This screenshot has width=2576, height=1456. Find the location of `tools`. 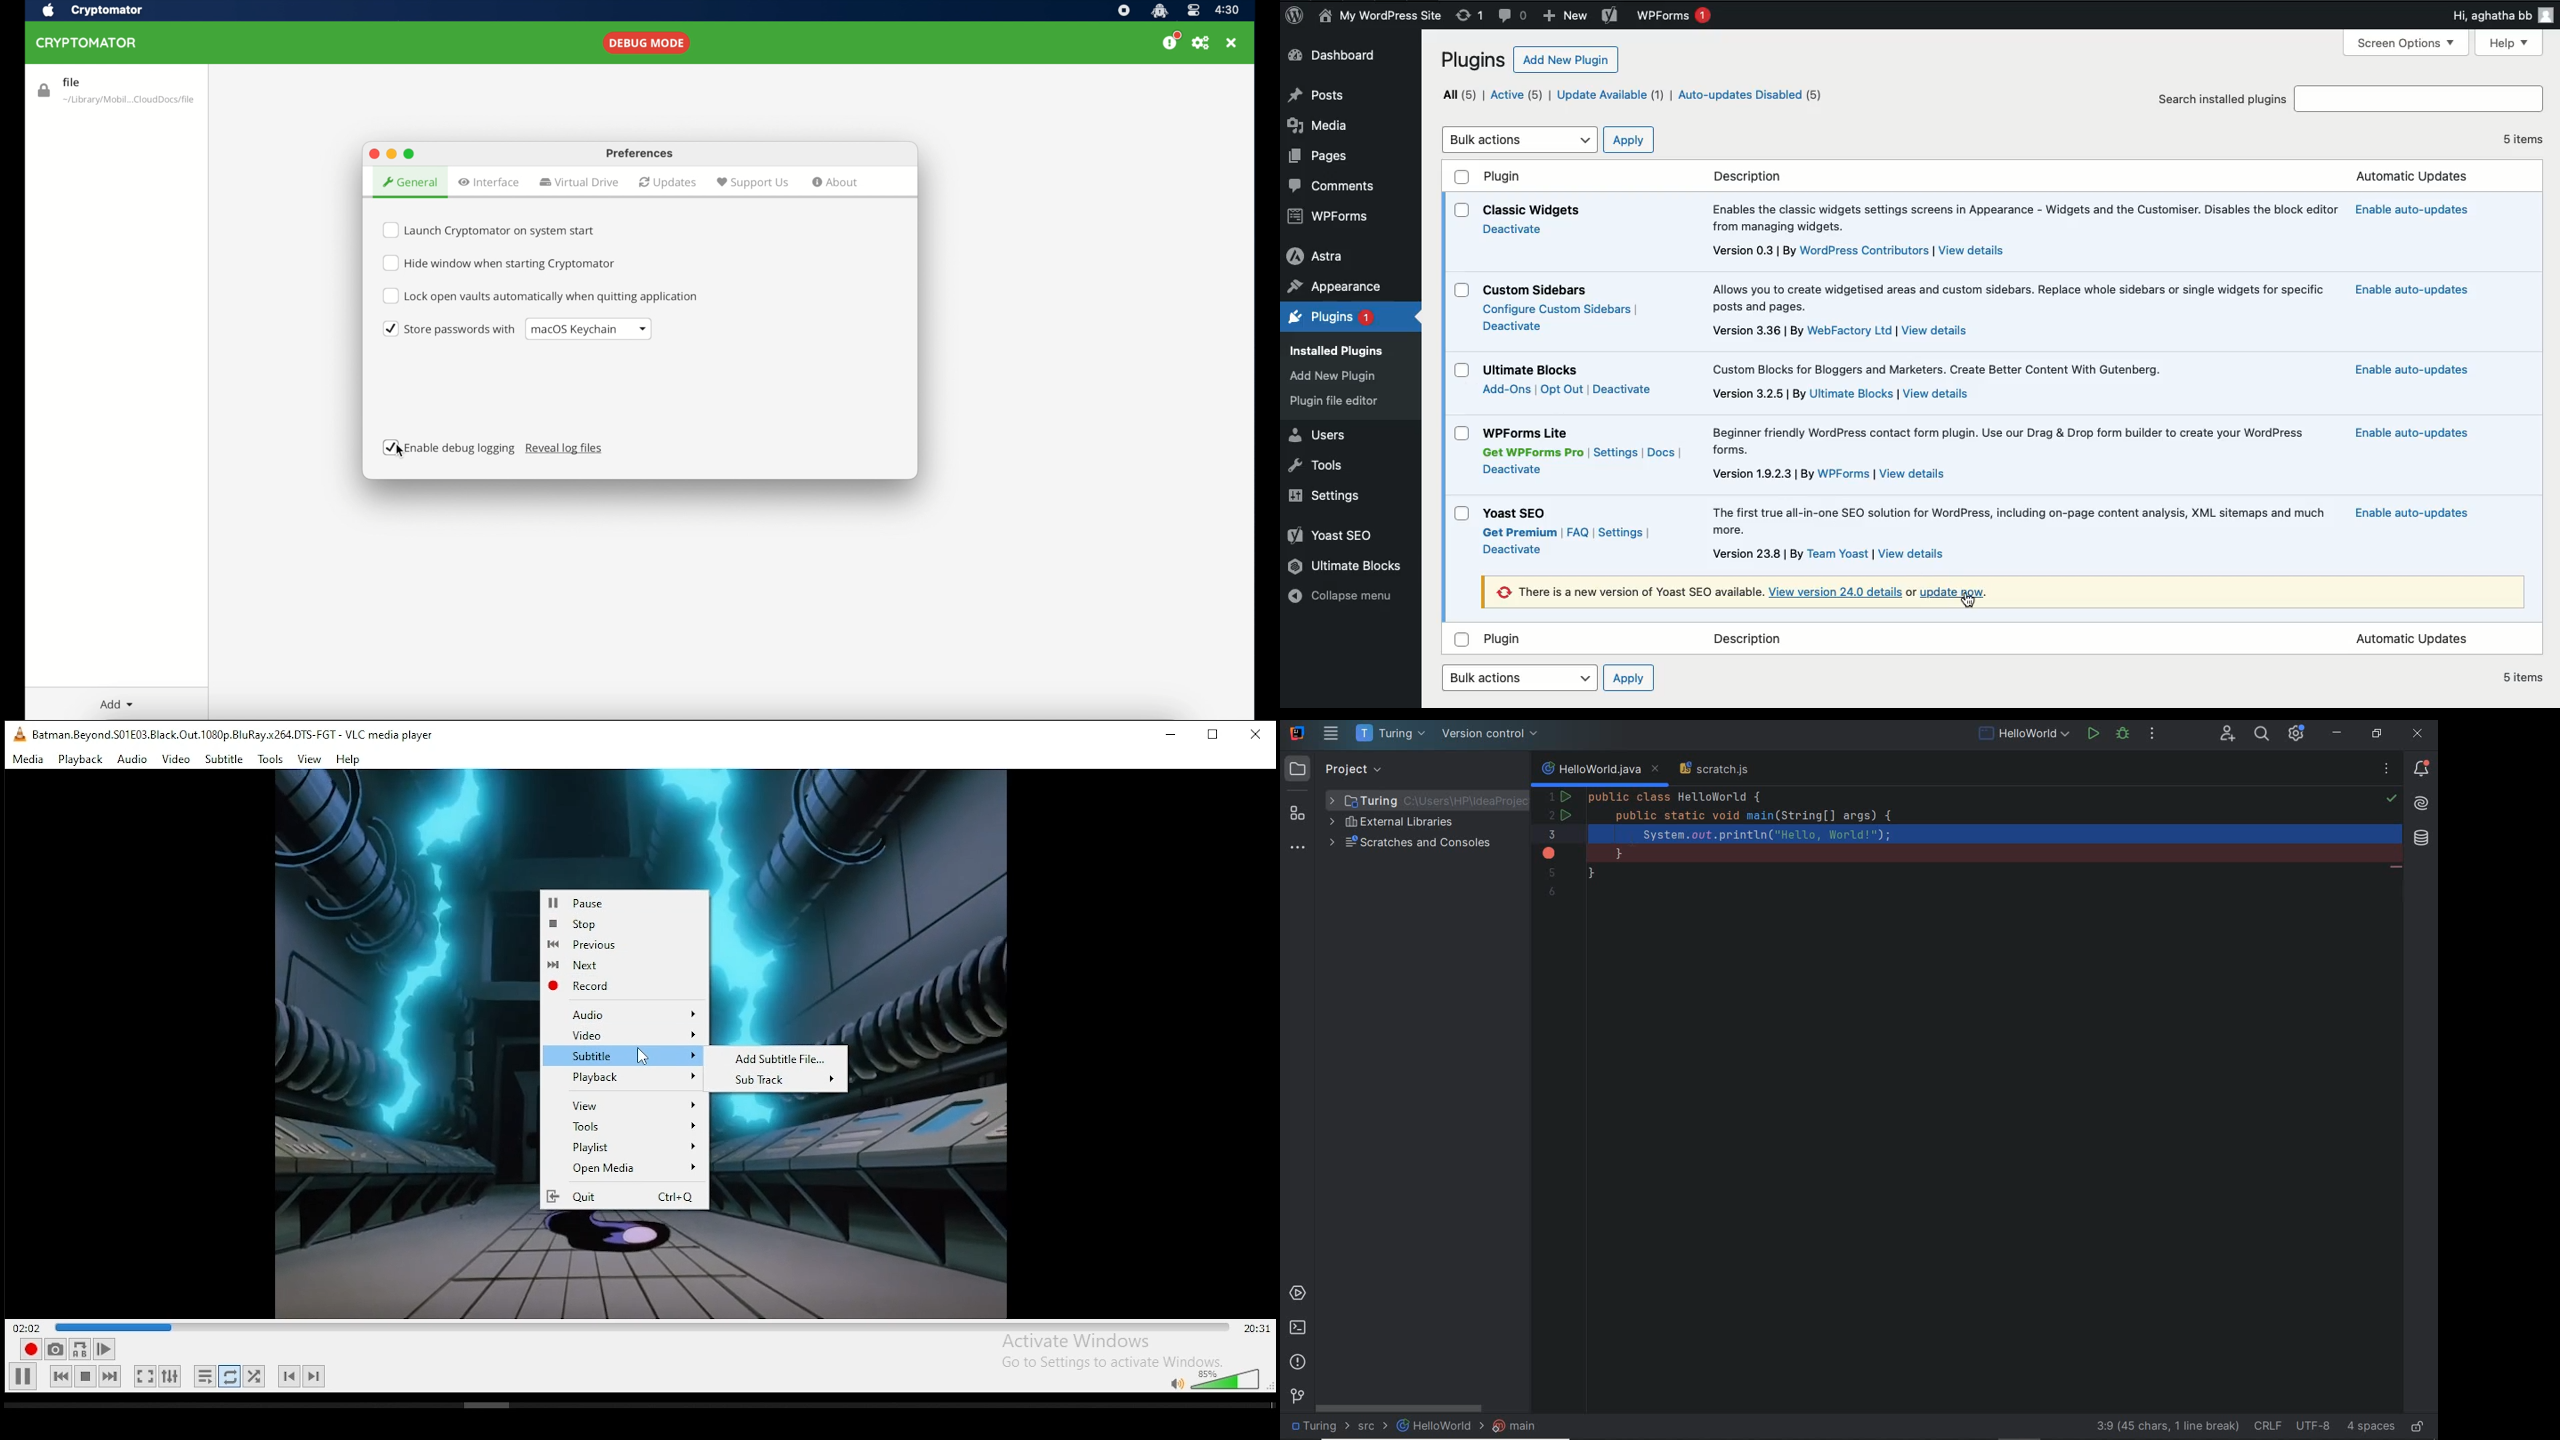

tools is located at coordinates (271, 760).